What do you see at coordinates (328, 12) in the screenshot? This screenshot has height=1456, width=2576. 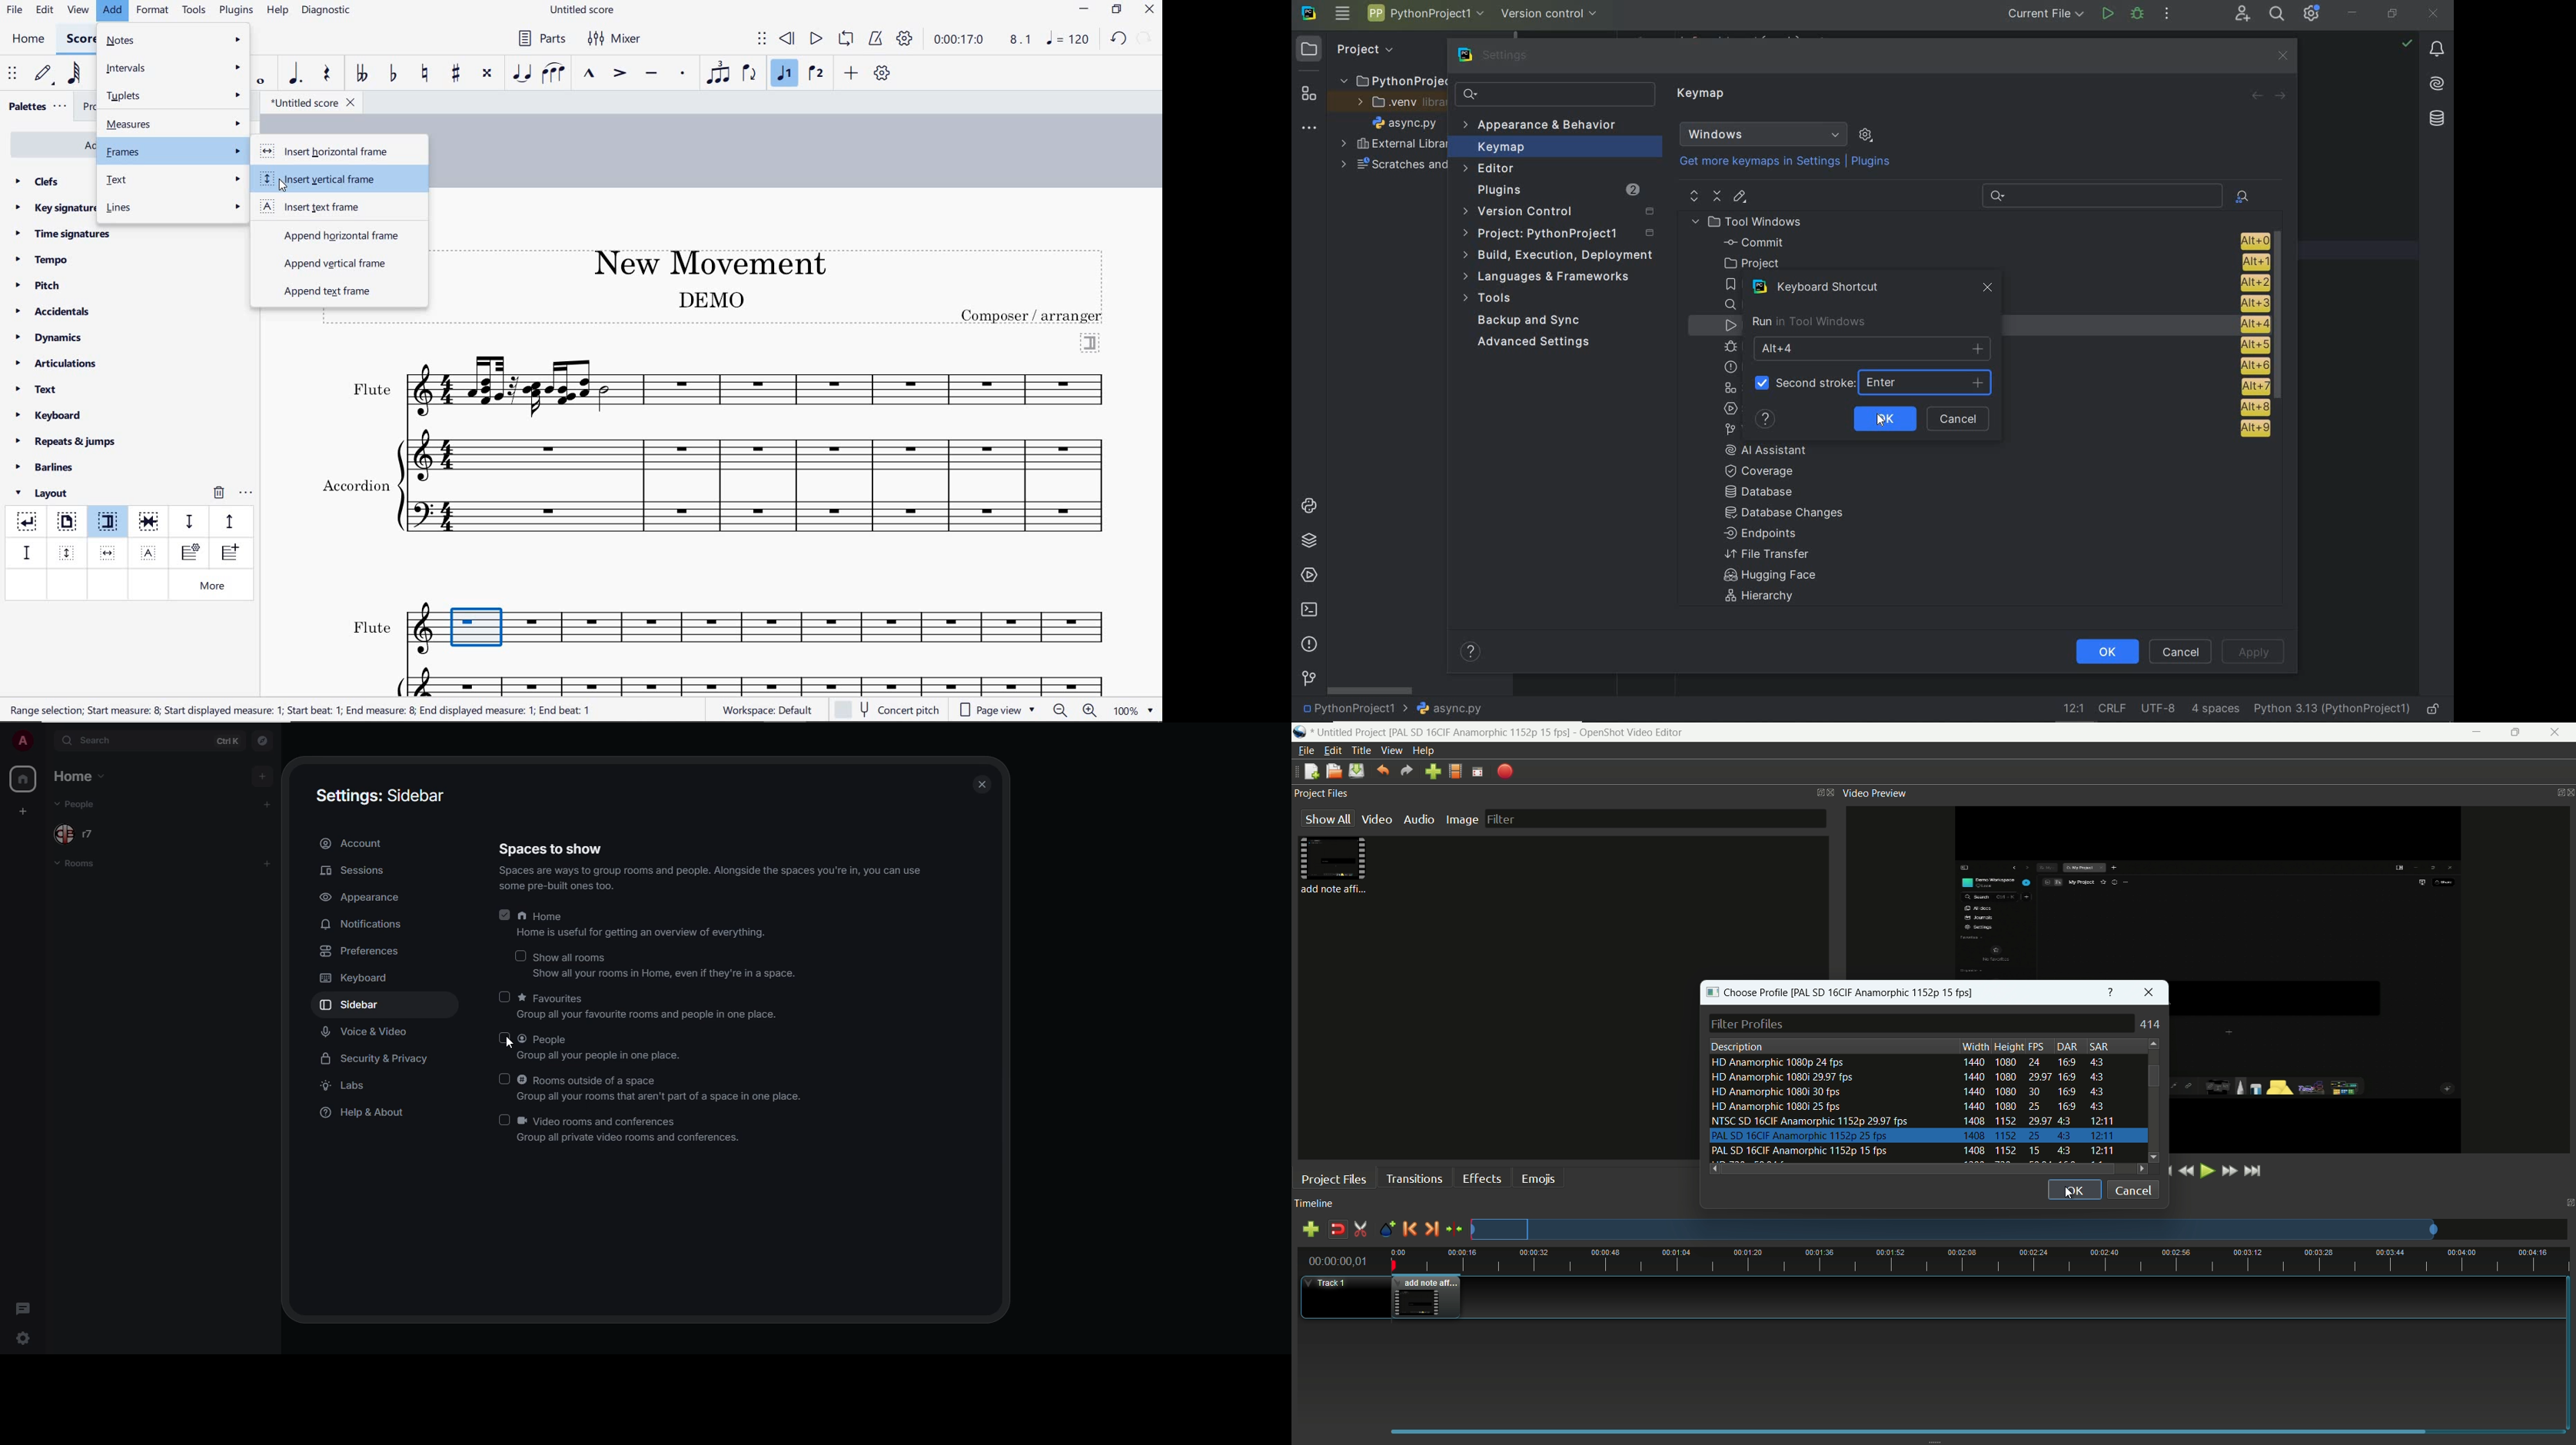 I see `diagnostic` at bounding box center [328, 12].